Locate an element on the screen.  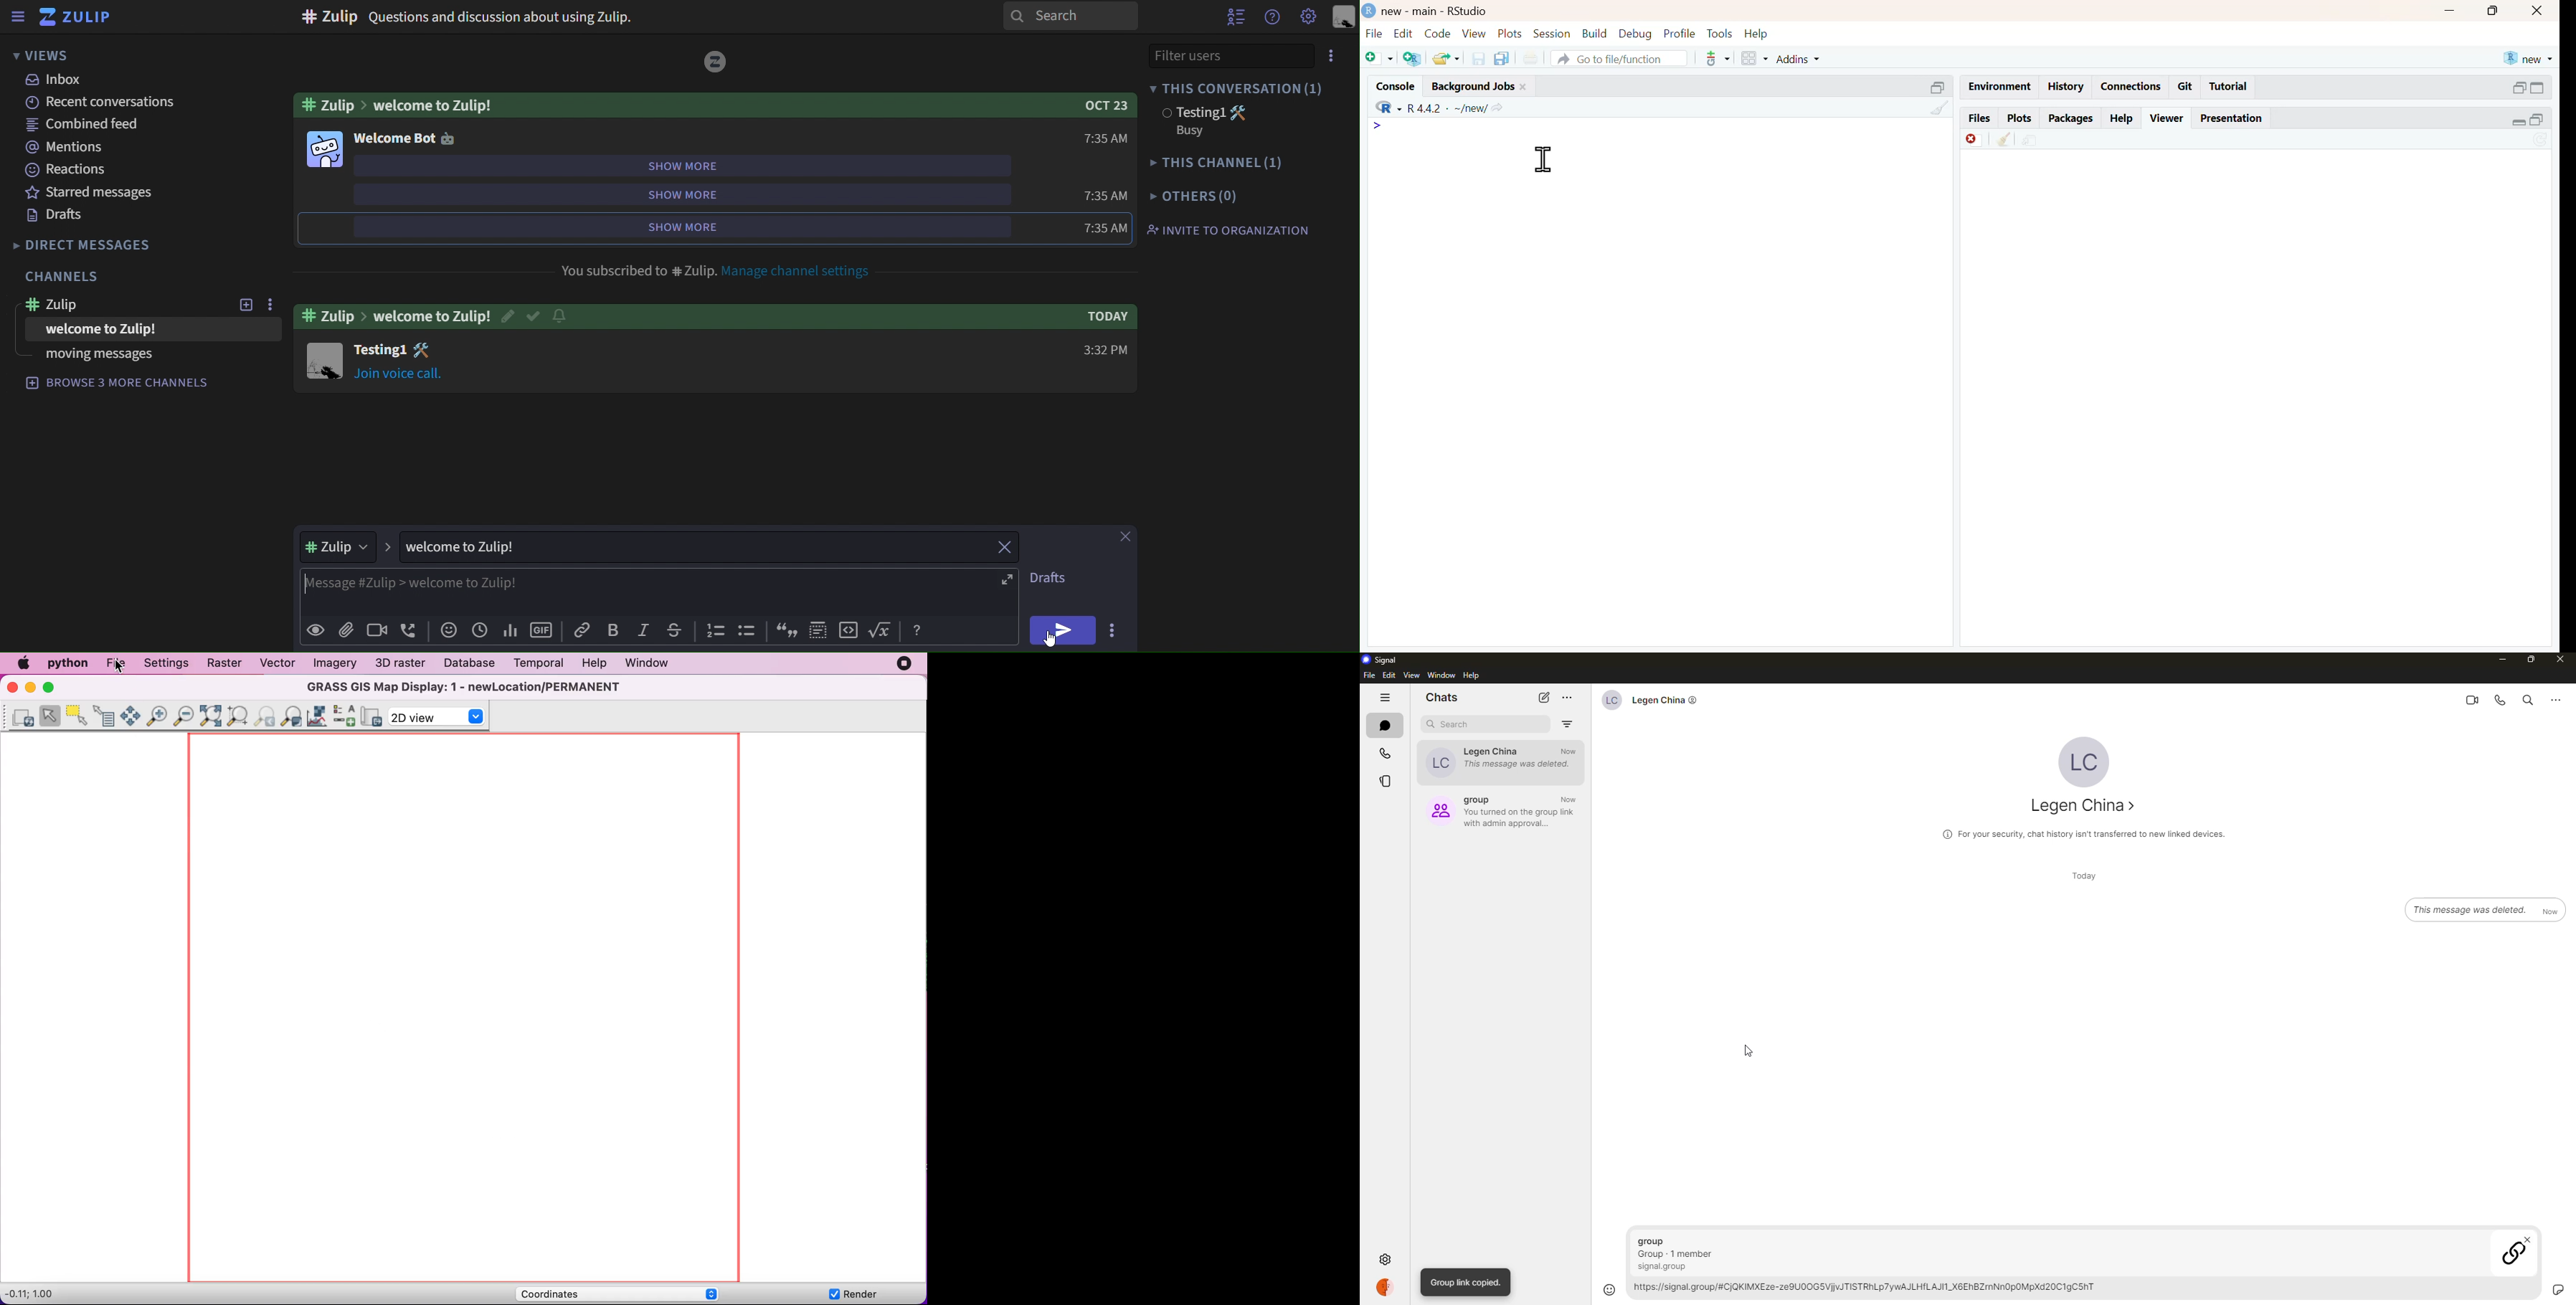
emoji is located at coordinates (1609, 1289).